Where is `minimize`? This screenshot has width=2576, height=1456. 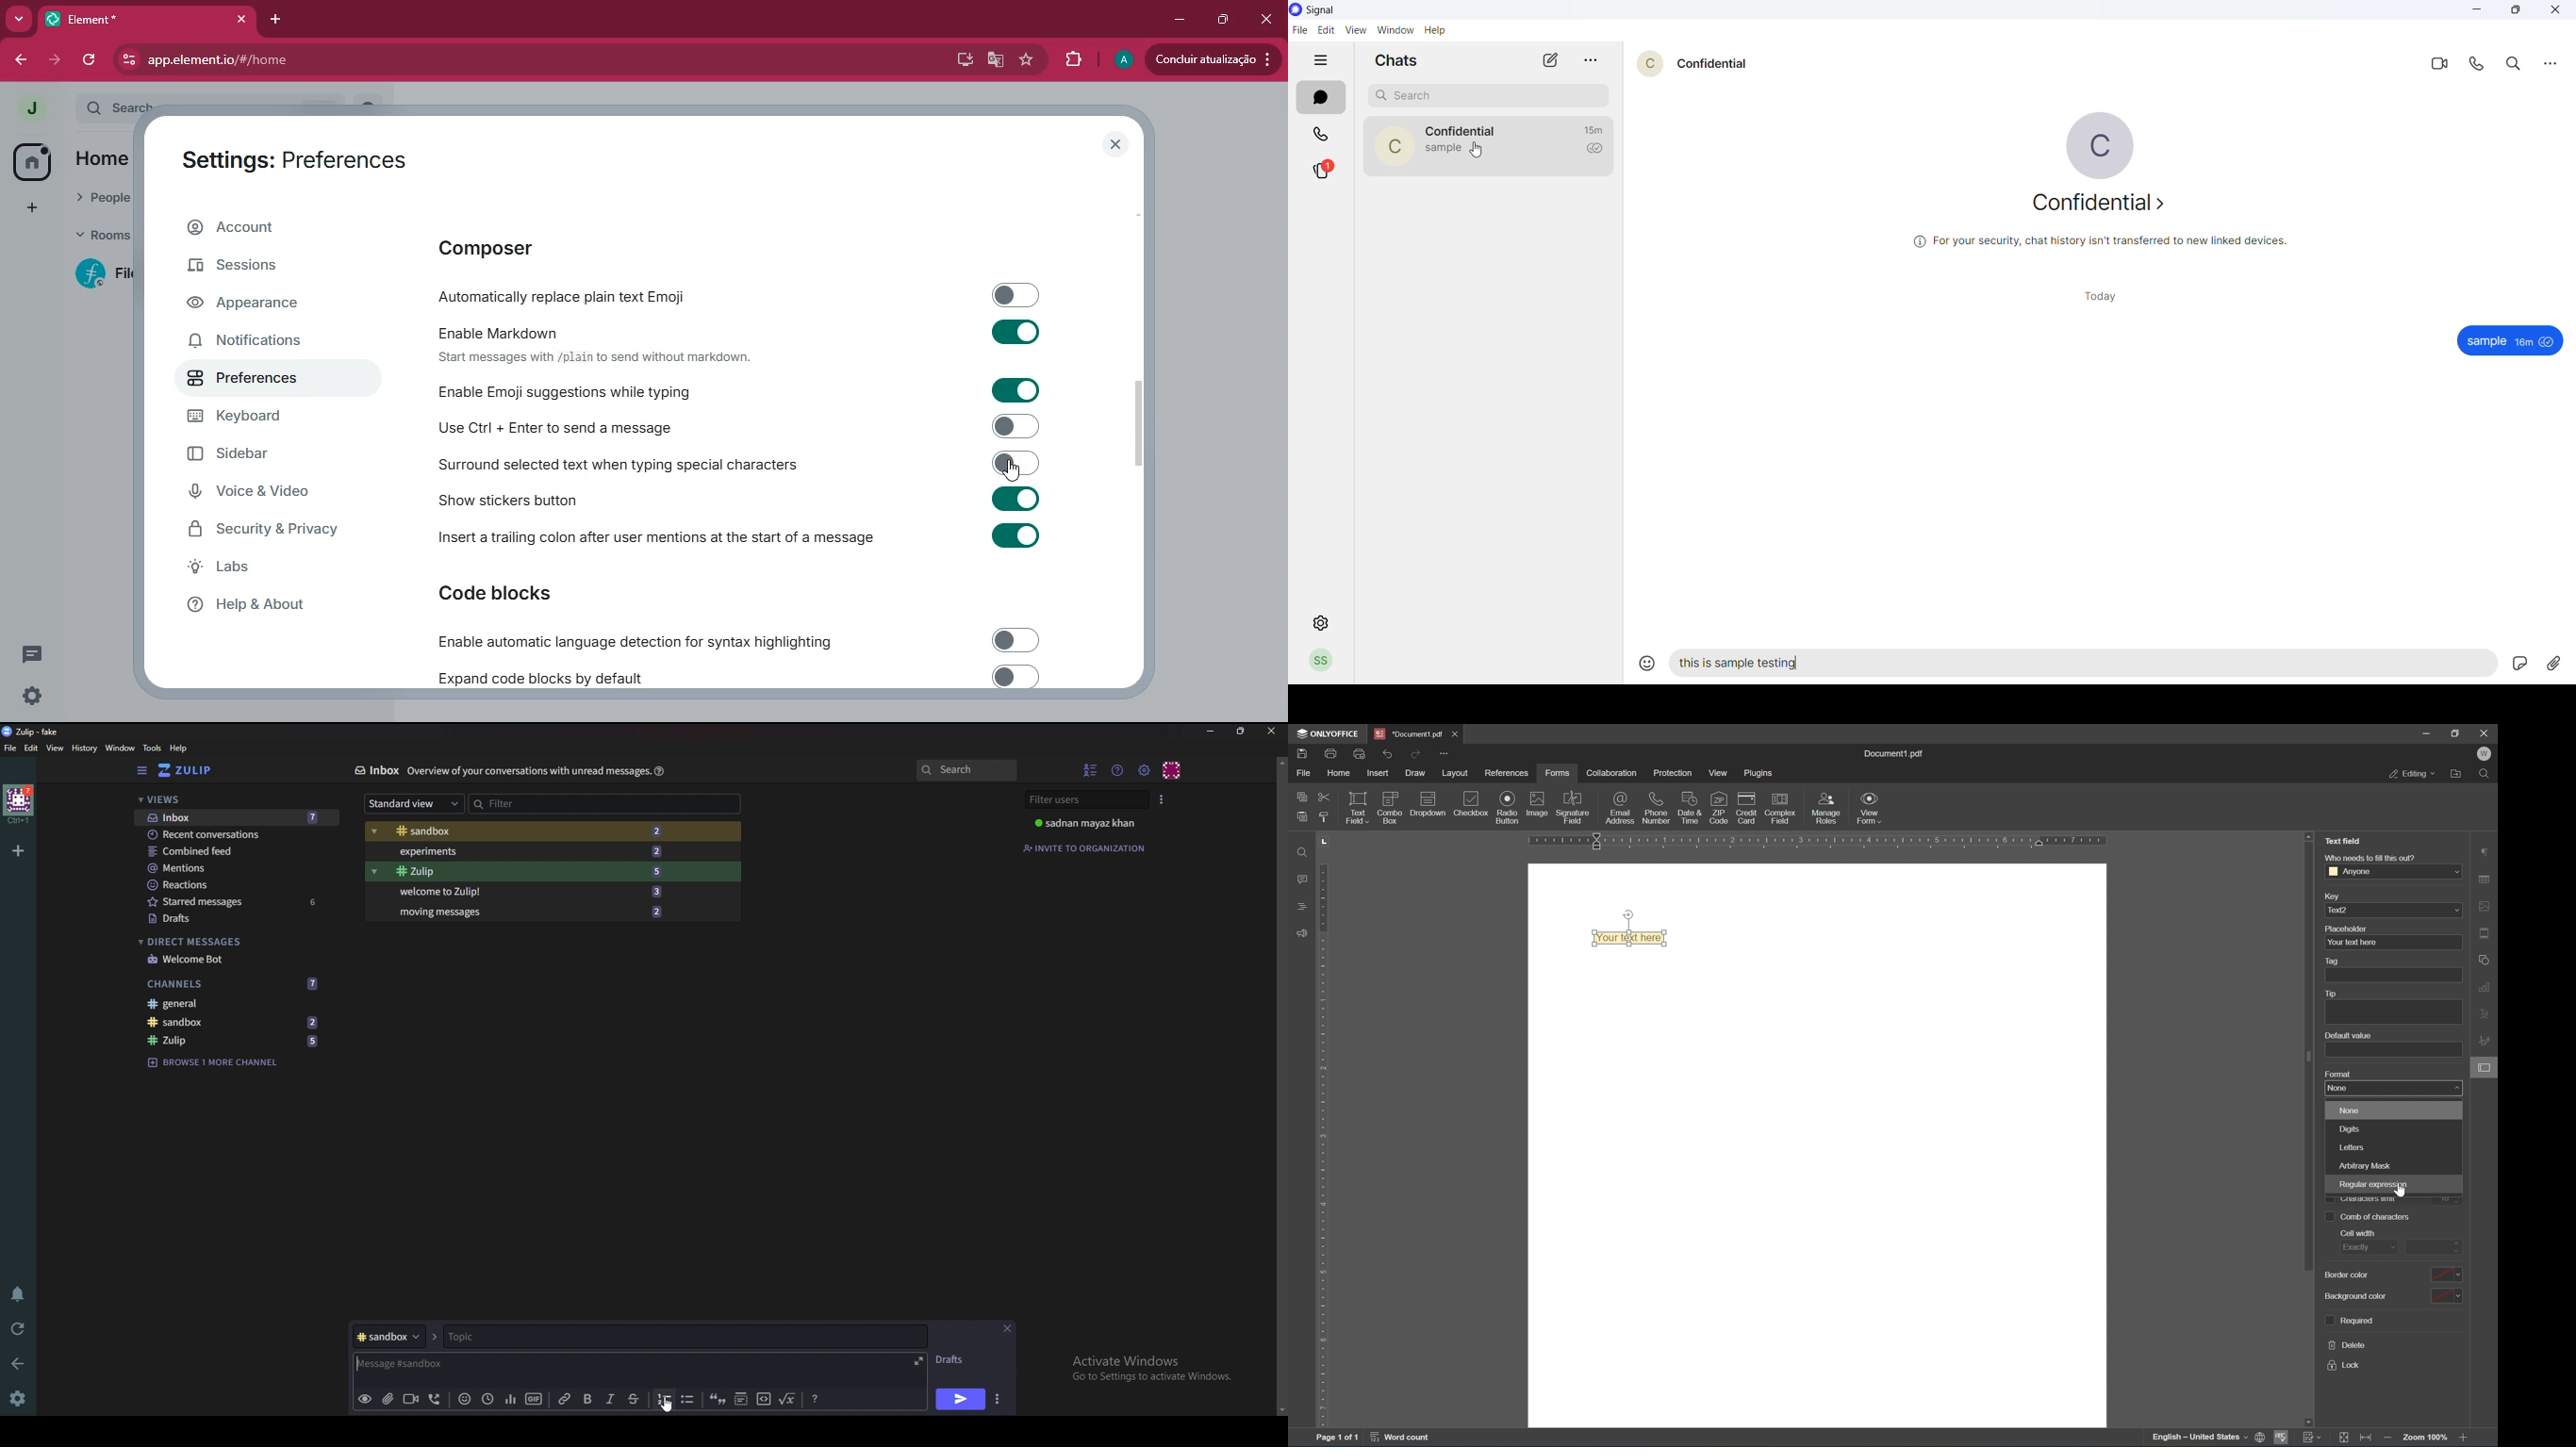 minimize is located at coordinates (1173, 18).